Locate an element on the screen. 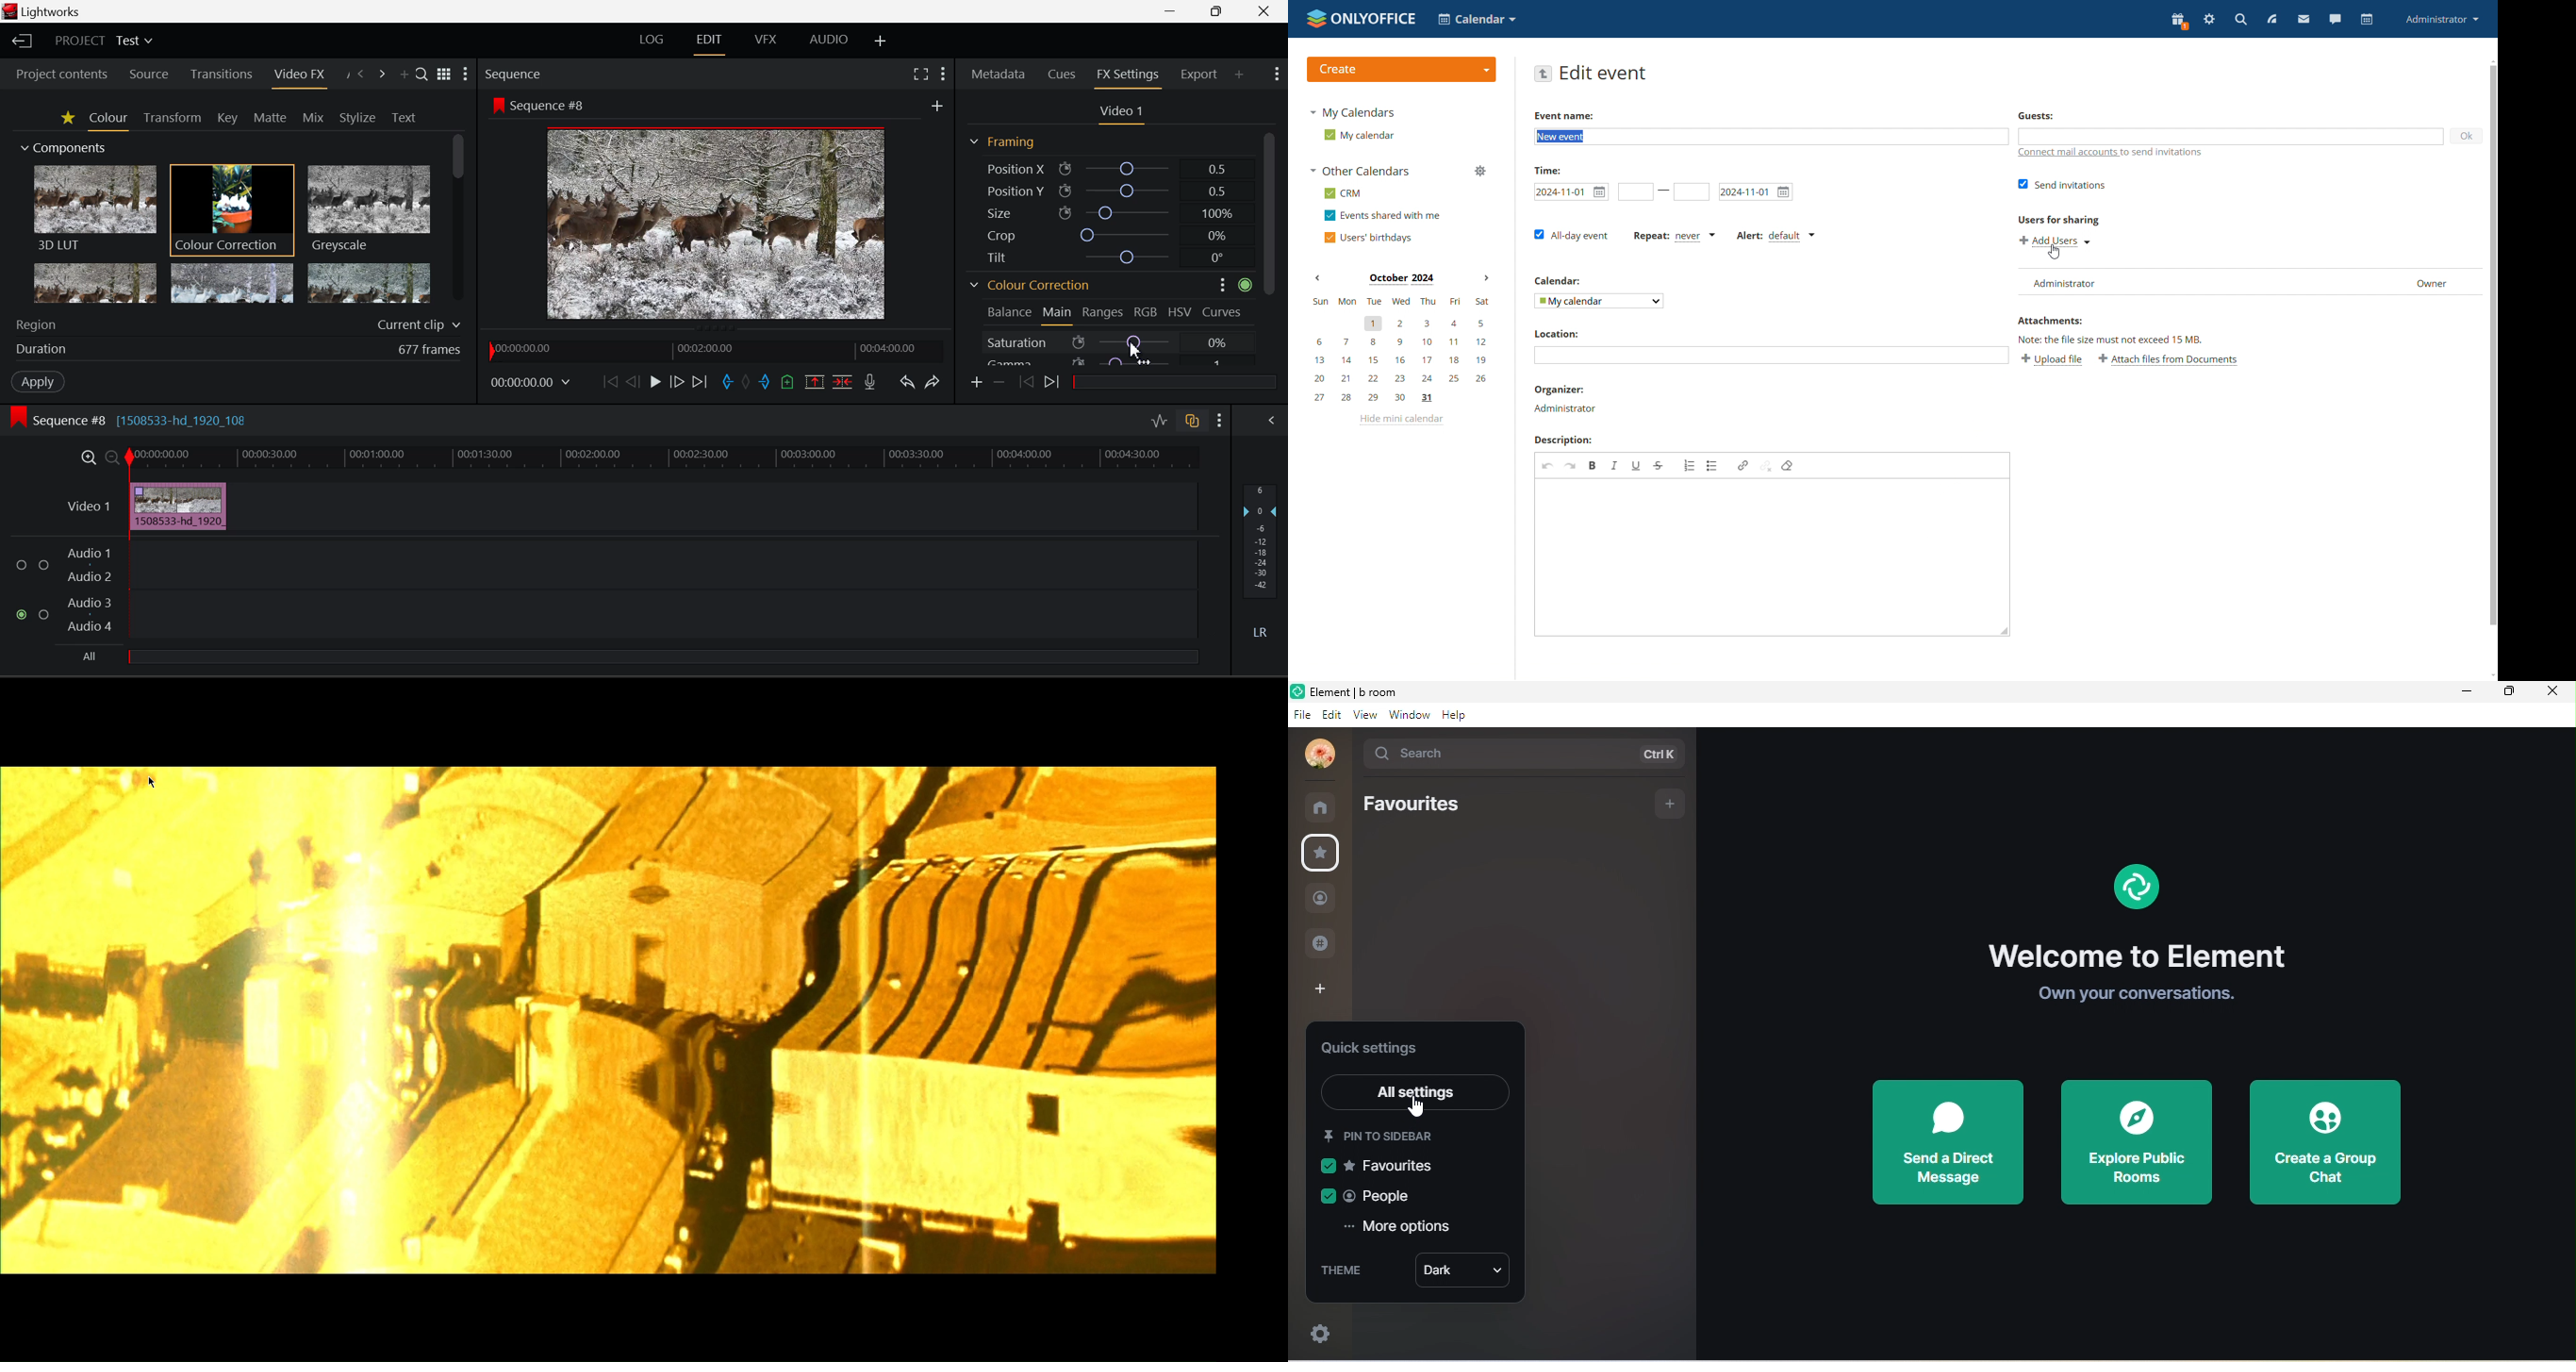  Next Panel is located at coordinates (382, 73).